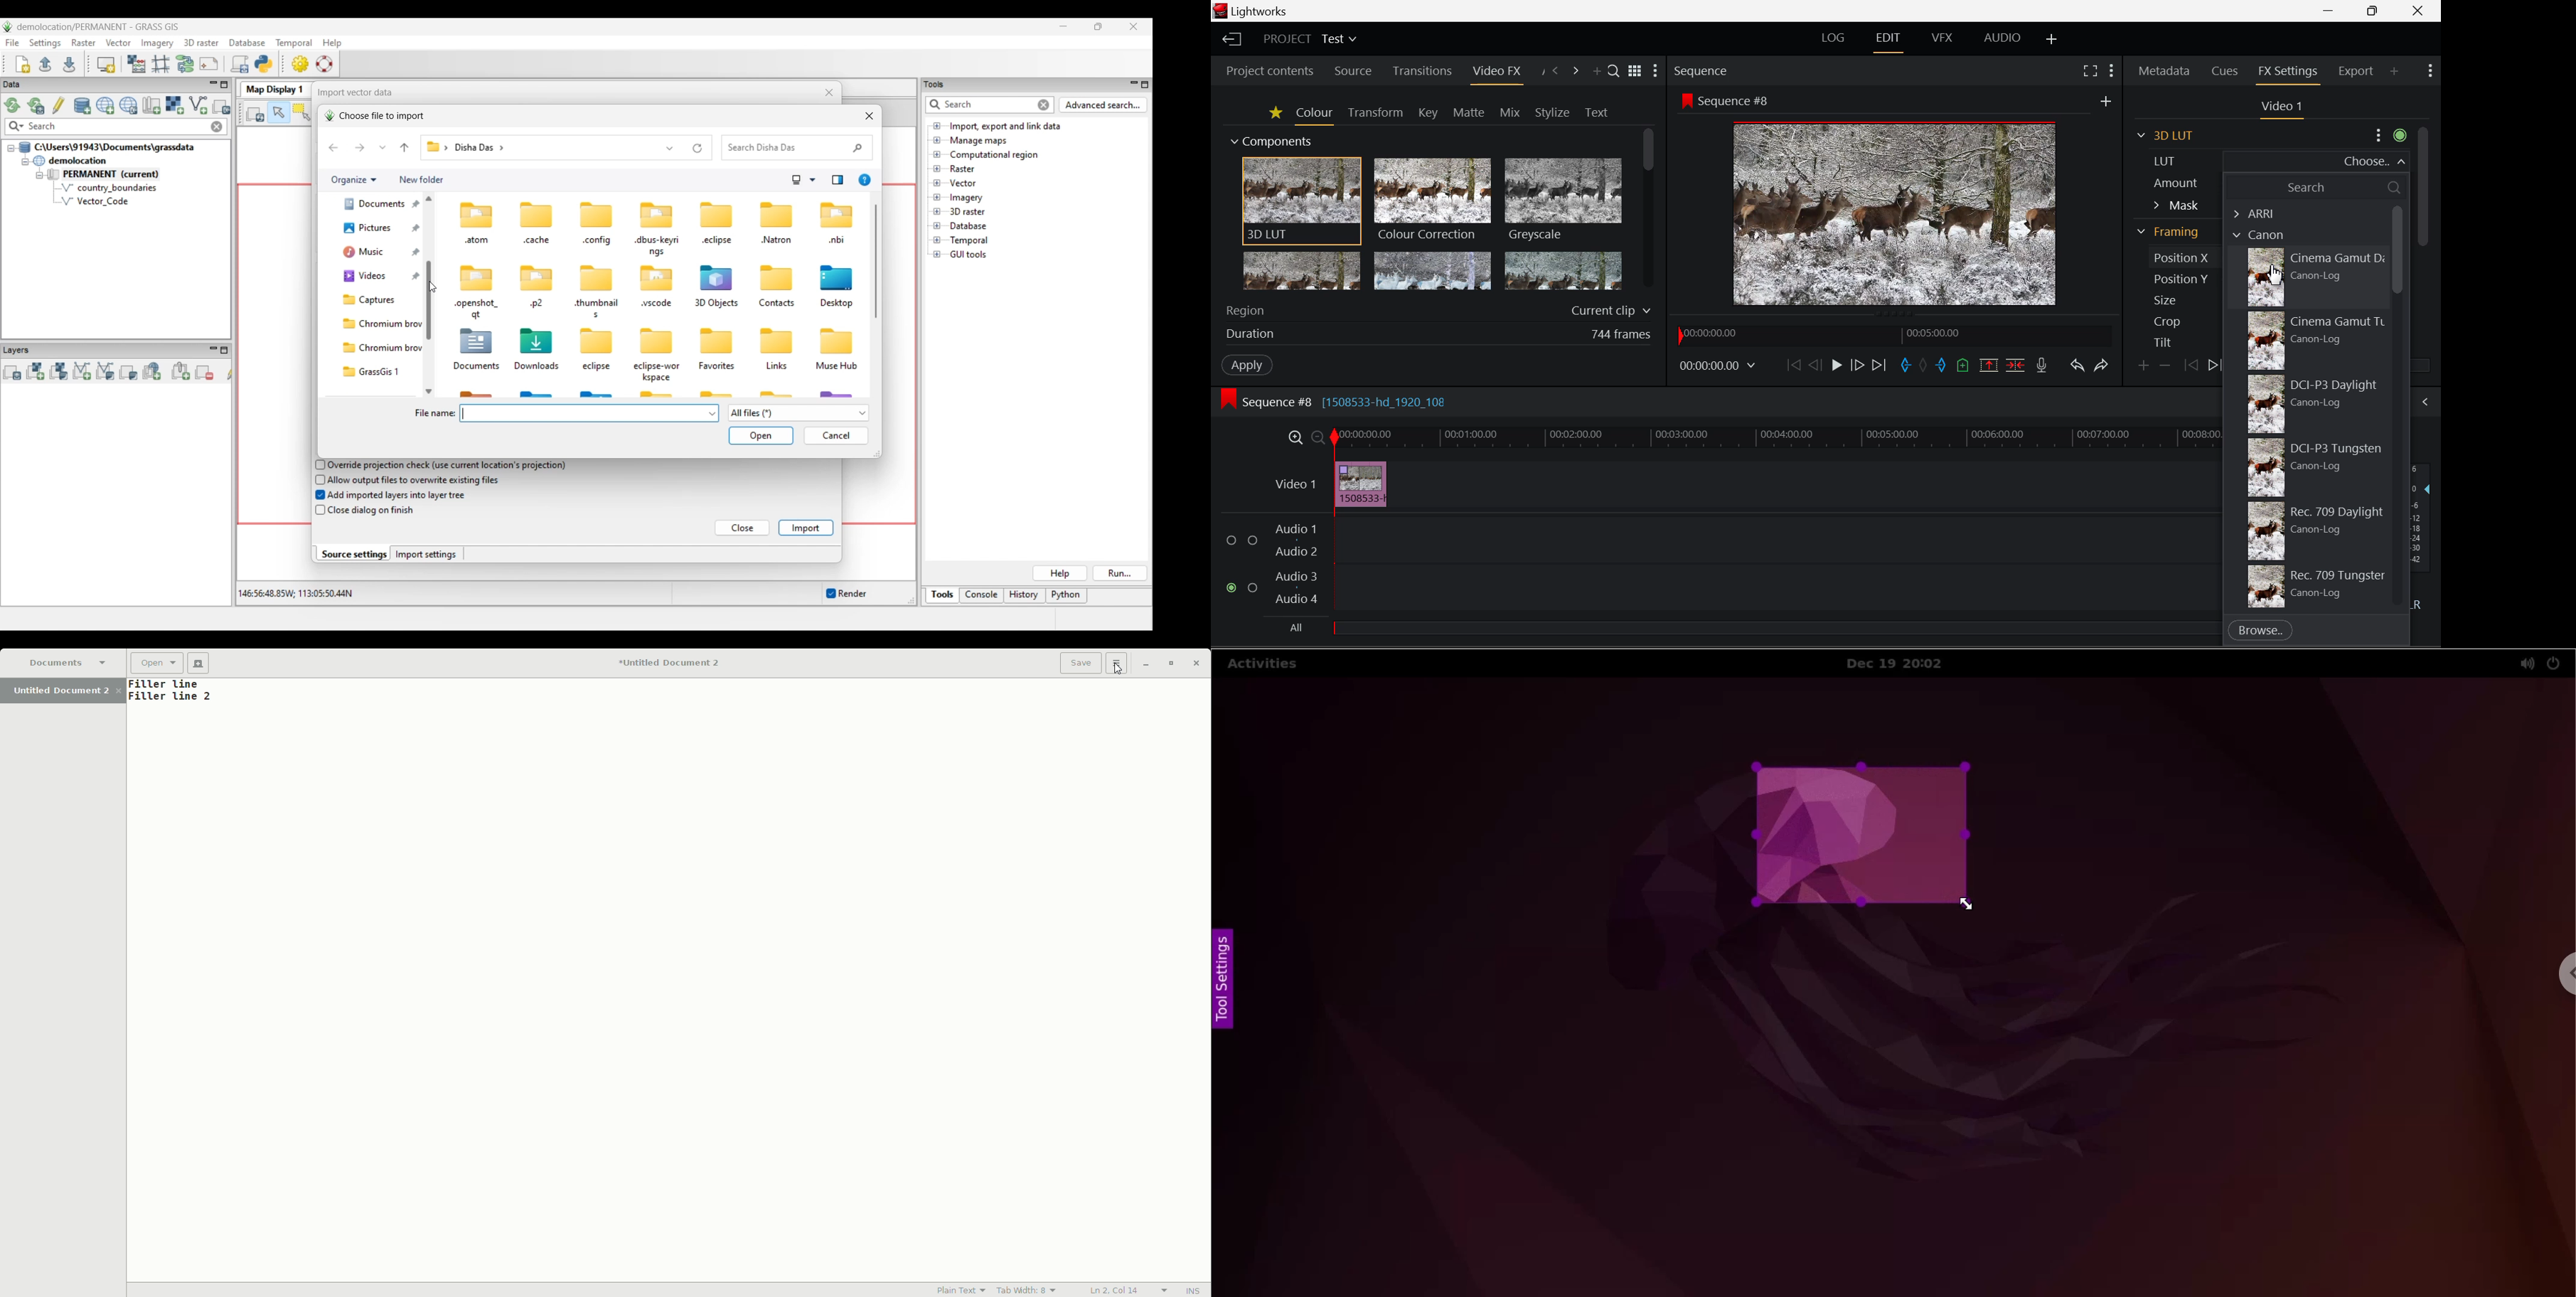 The height and width of the screenshot is (1316, 2576). Describe the element at coordinates (1466, 111) in the screenshot. I see `Matte` at that location.